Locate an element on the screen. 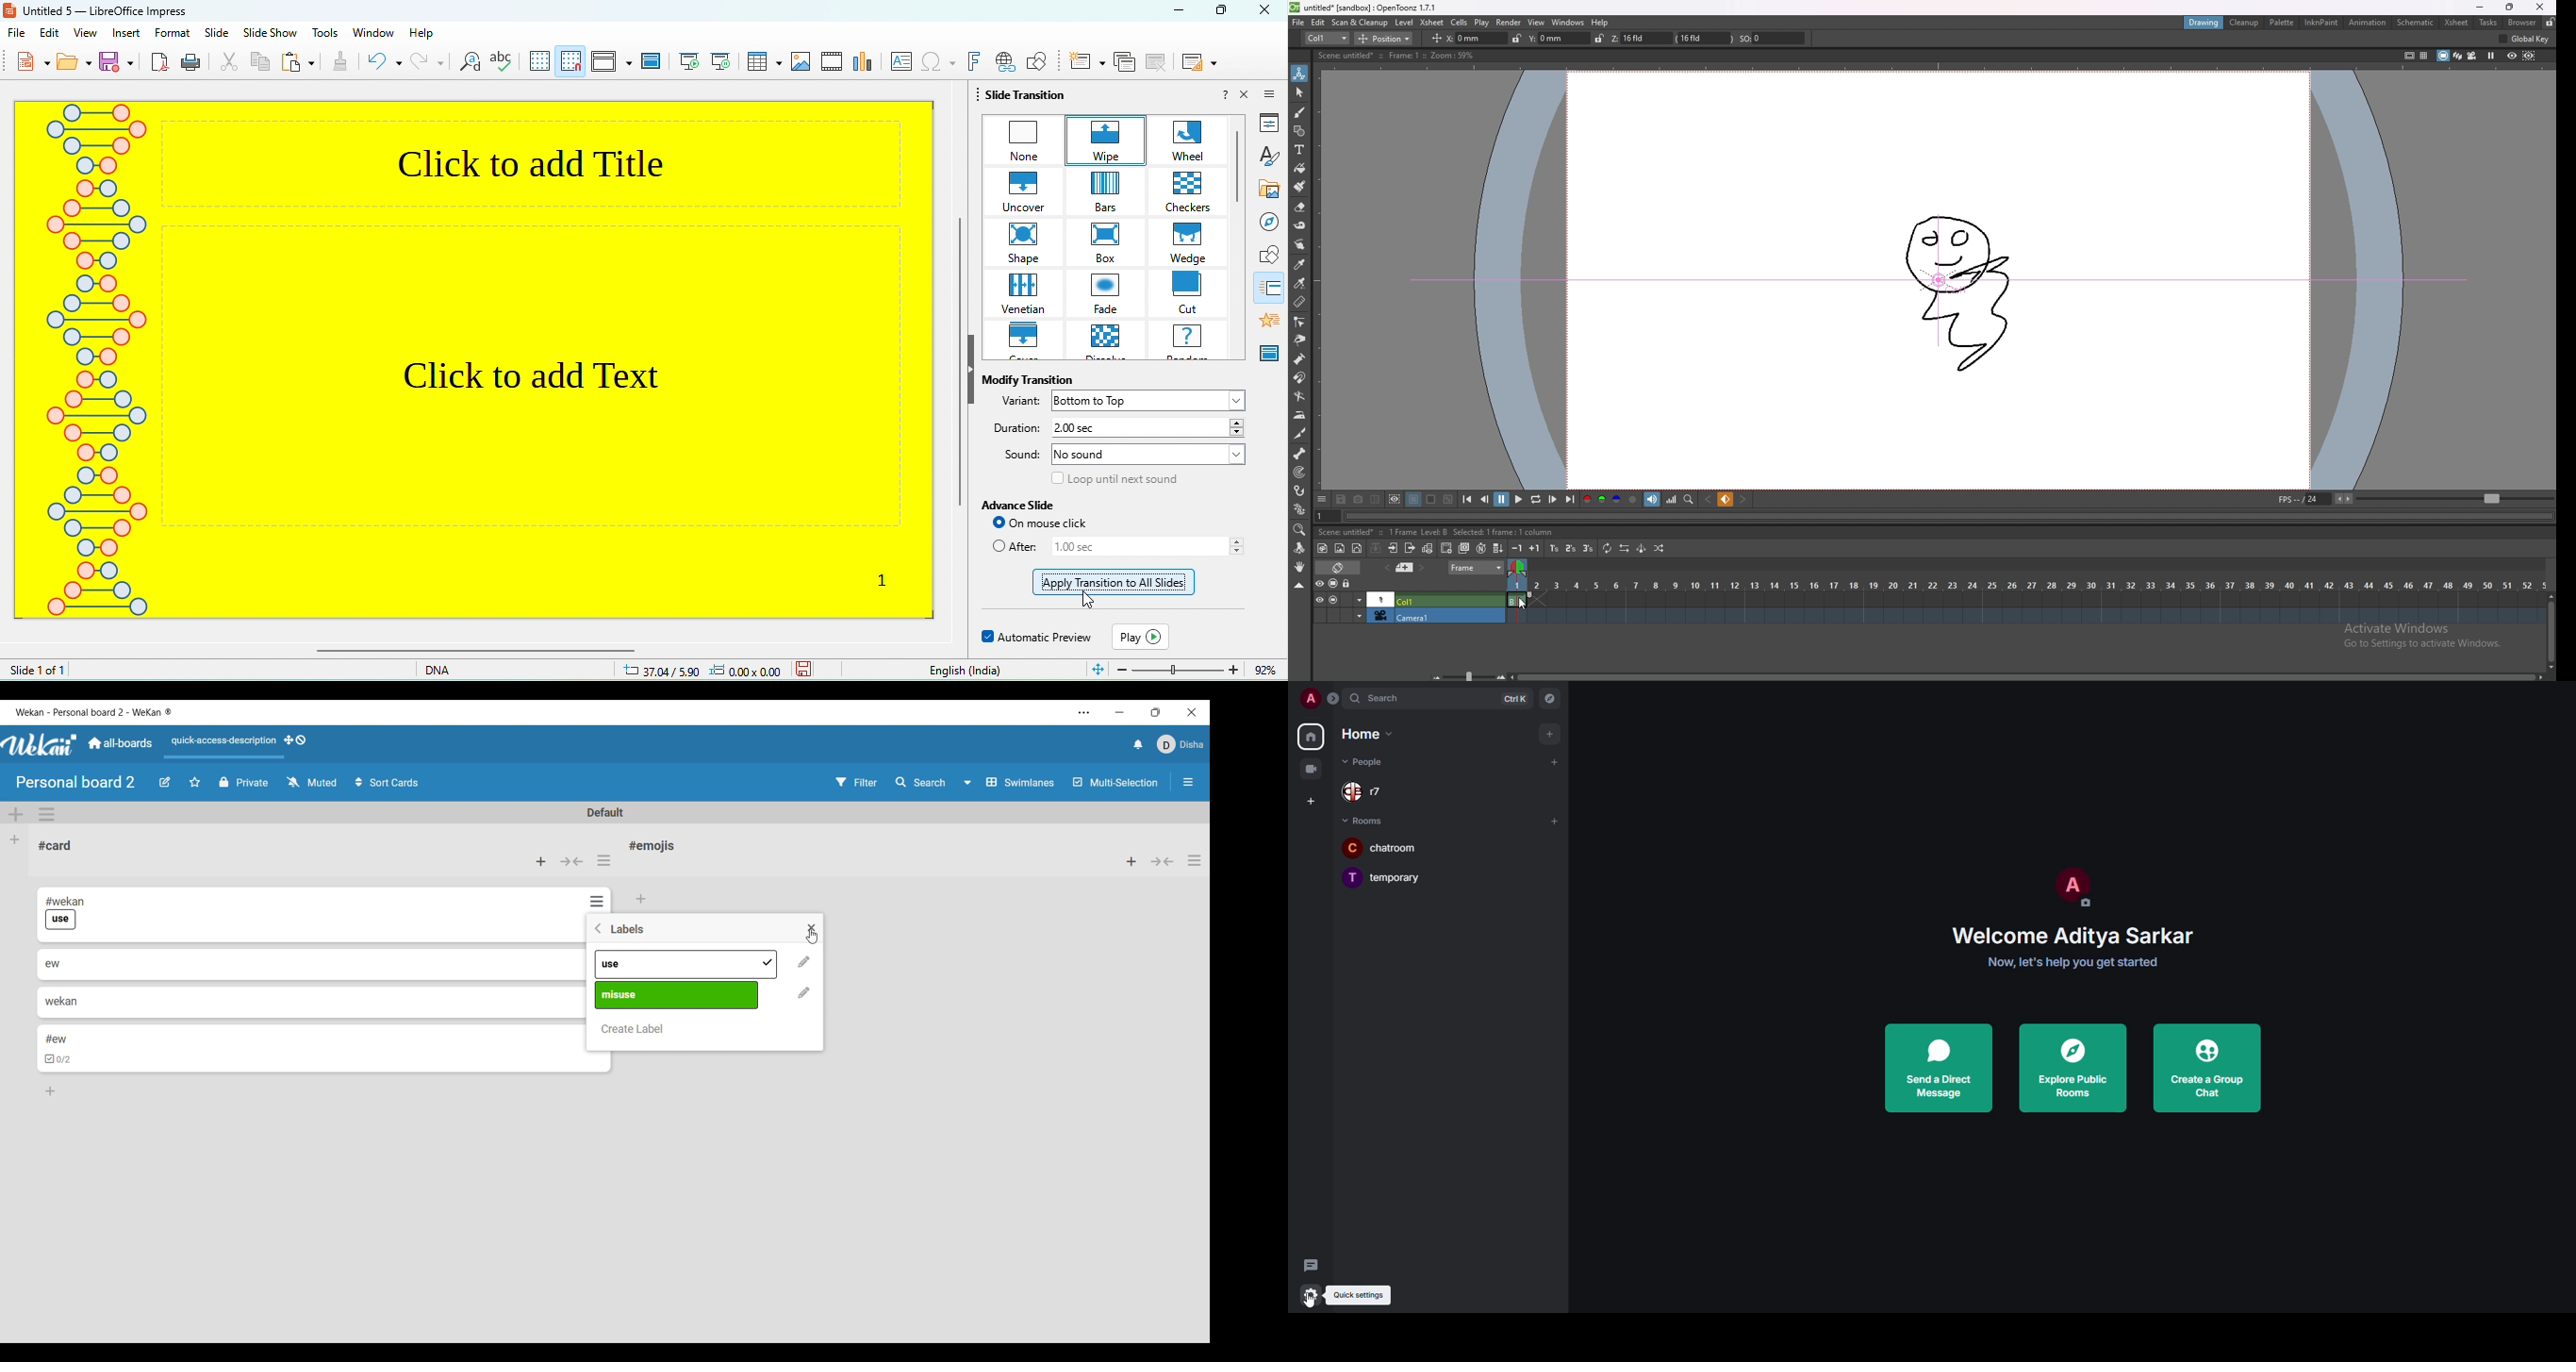 This screenshot has width=2576, height=1372. previous is located at coordinates (1485, 500).